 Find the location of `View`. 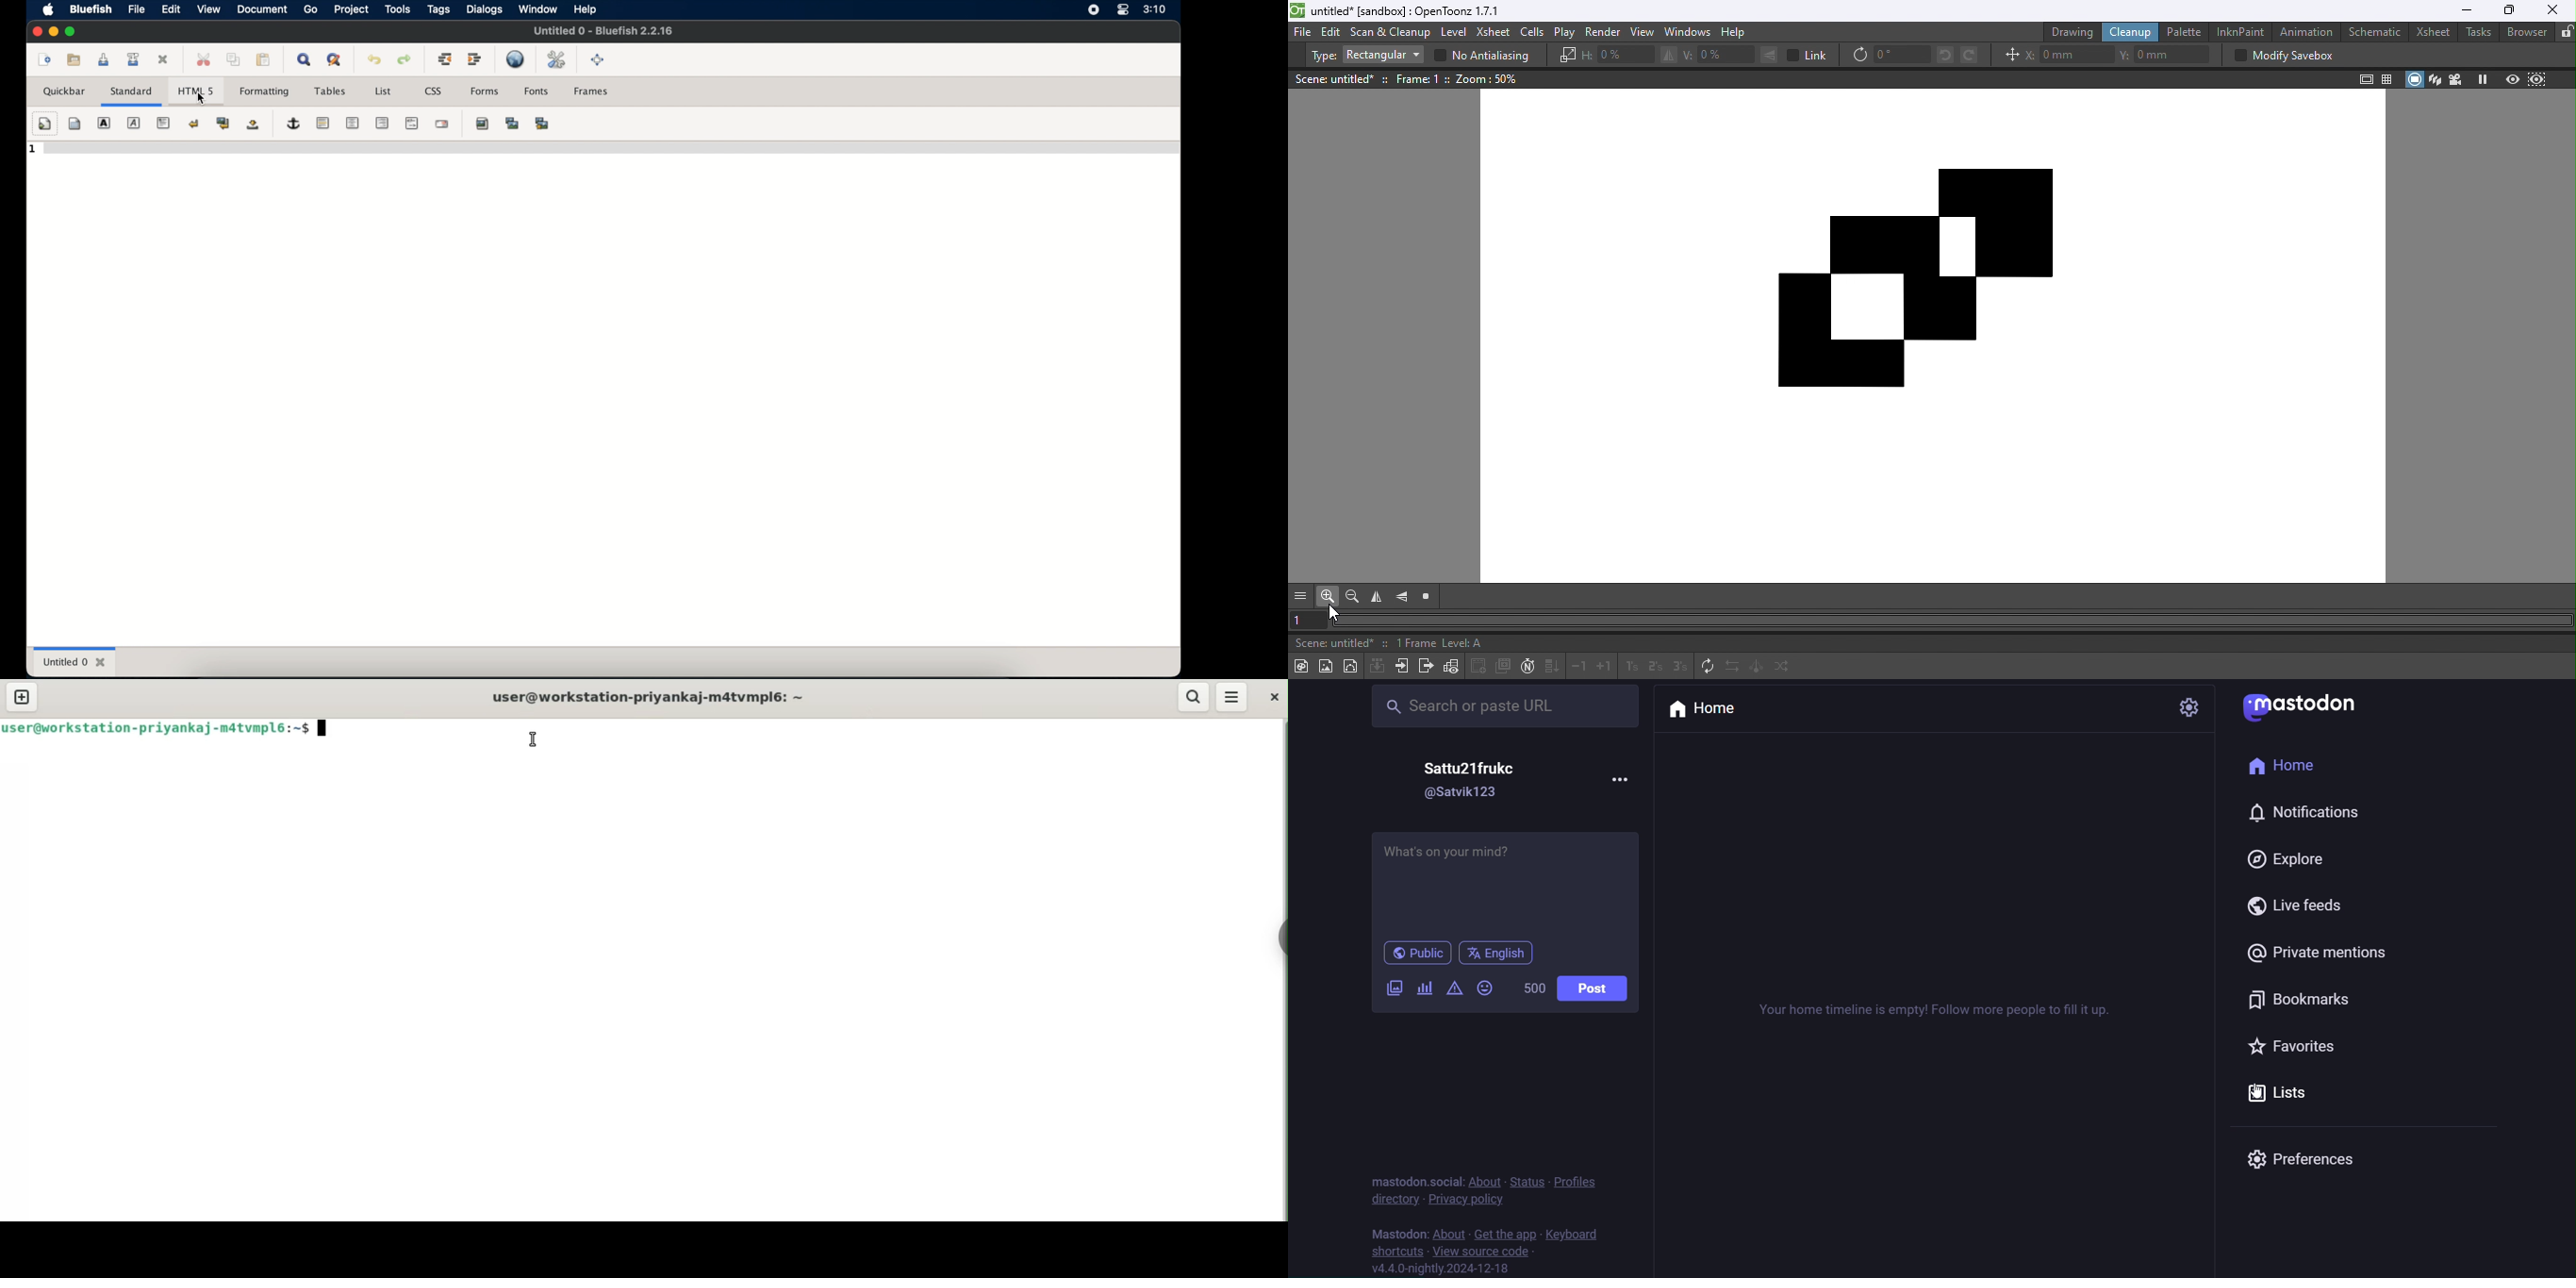

View is located at coordinates (1643, 32).